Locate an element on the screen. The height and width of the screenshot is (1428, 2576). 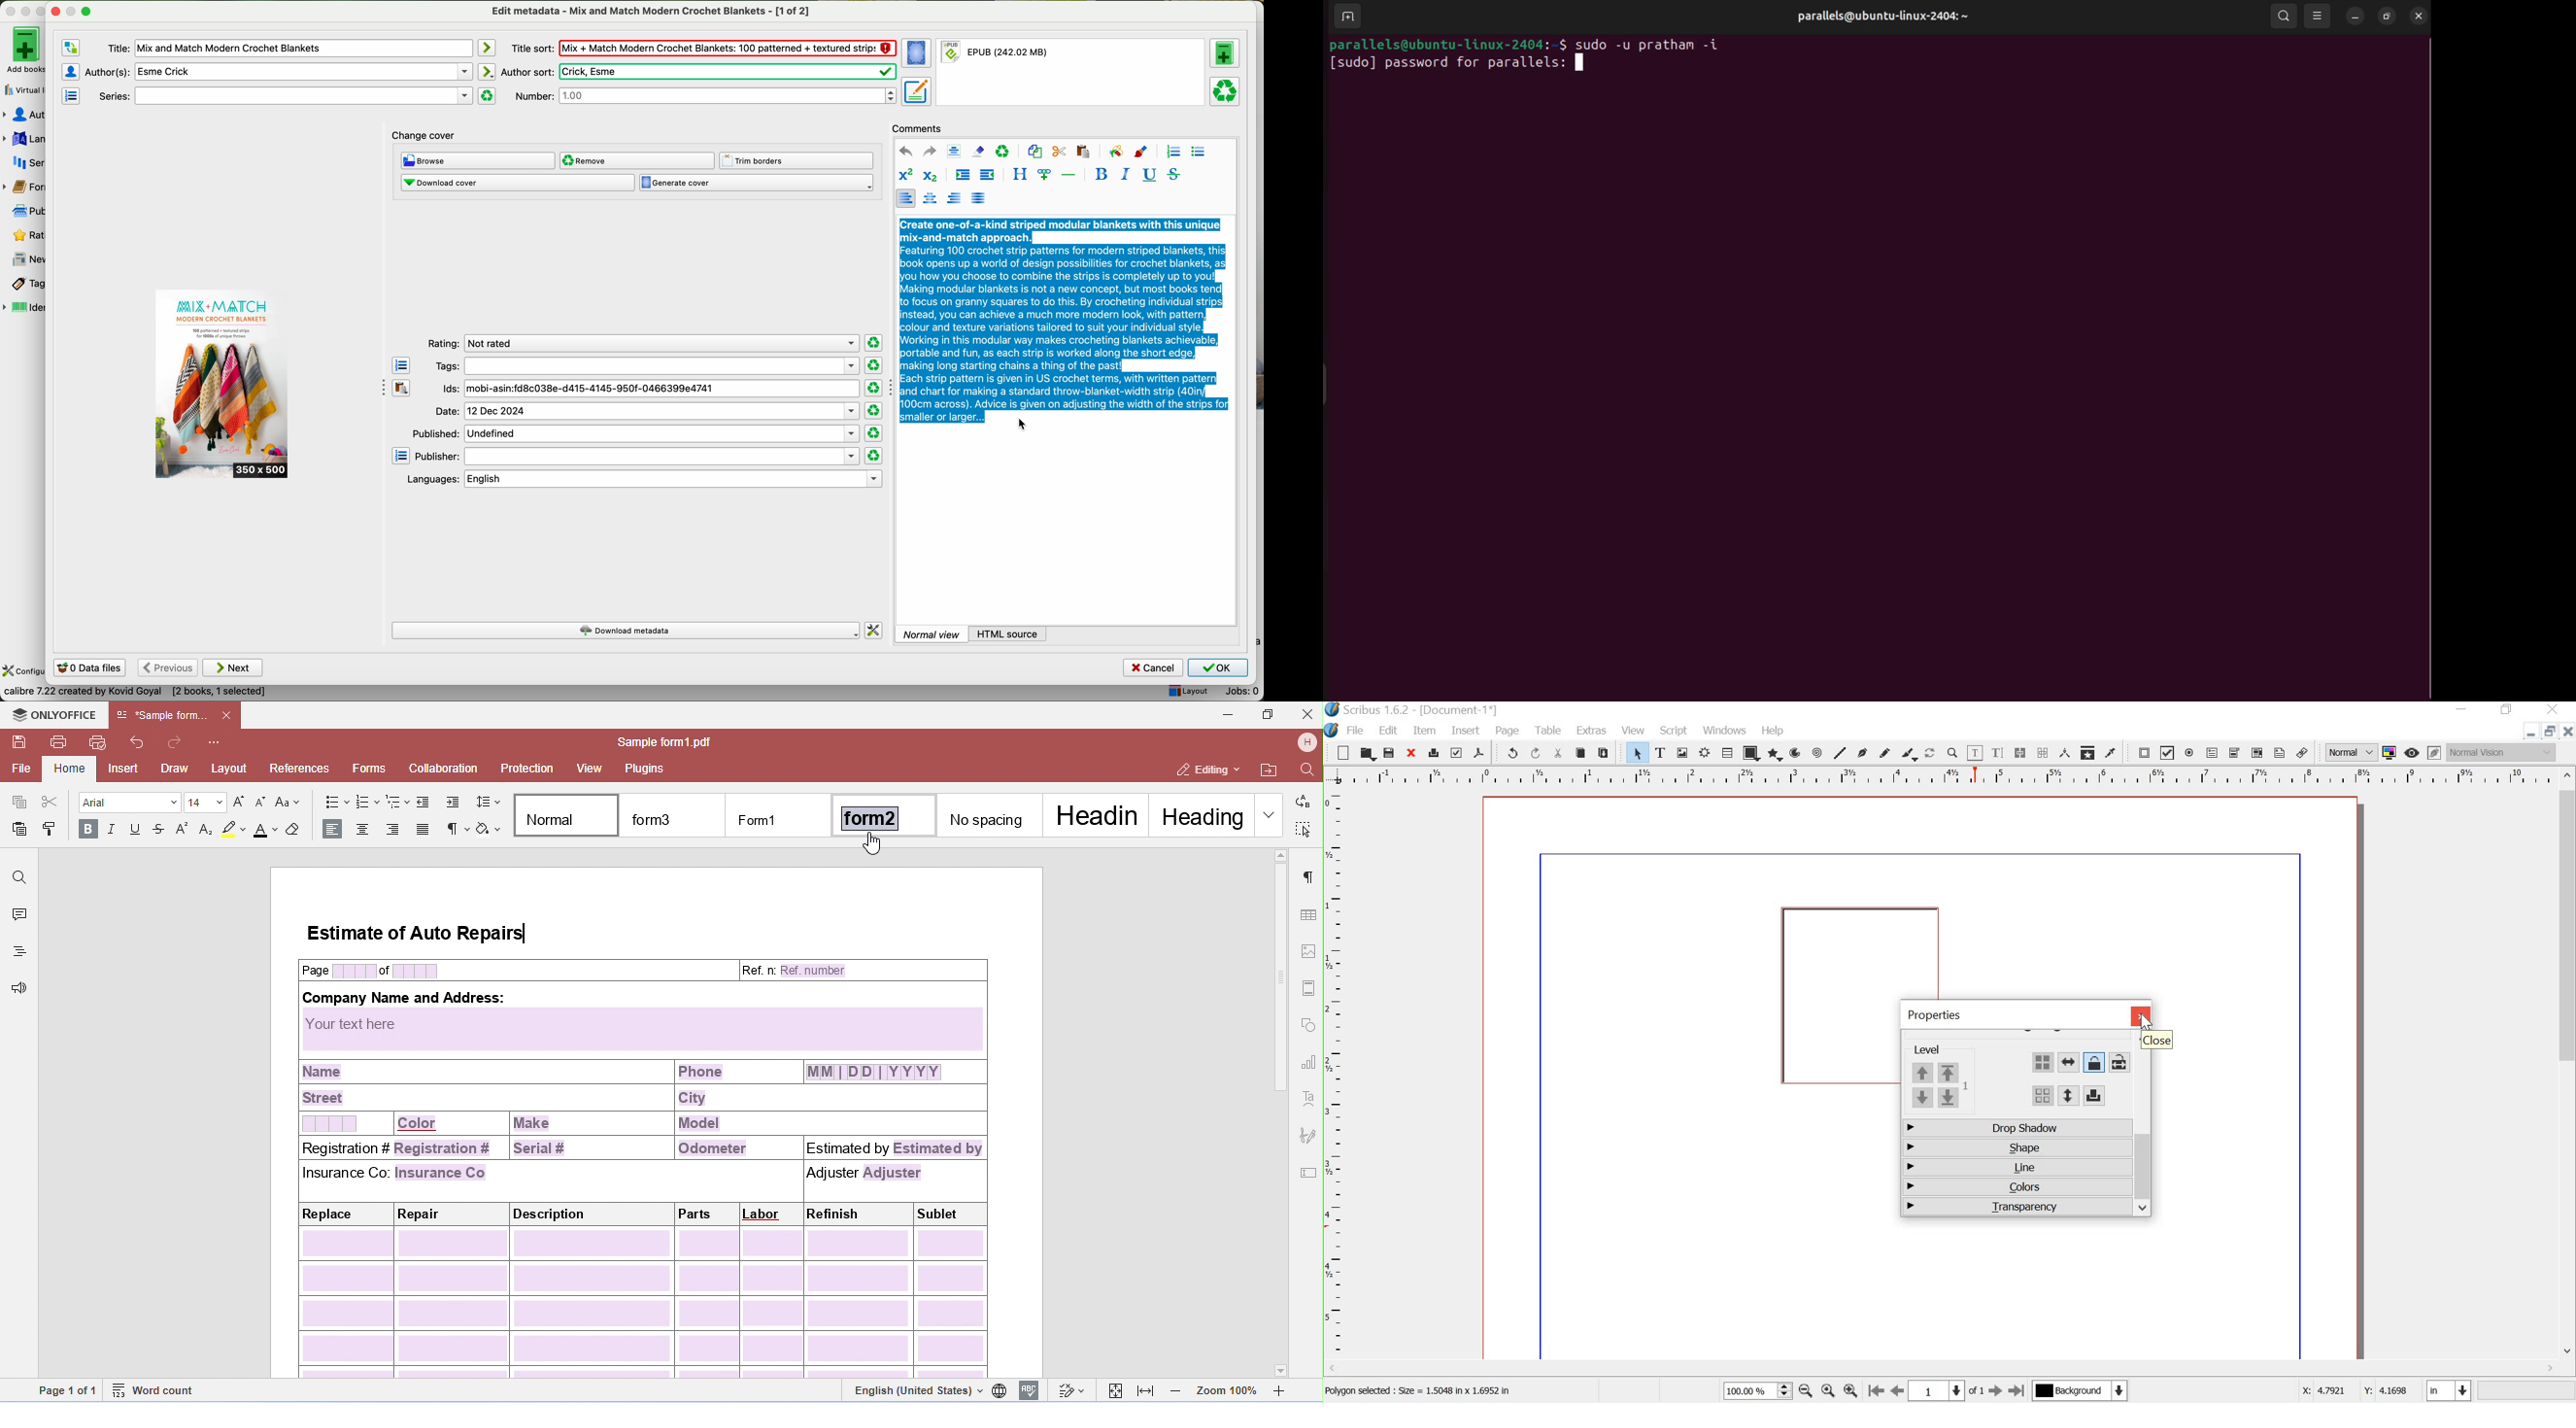
X: 4.7921 Y: 4.1698 is located at coordinates (2356, 1393).